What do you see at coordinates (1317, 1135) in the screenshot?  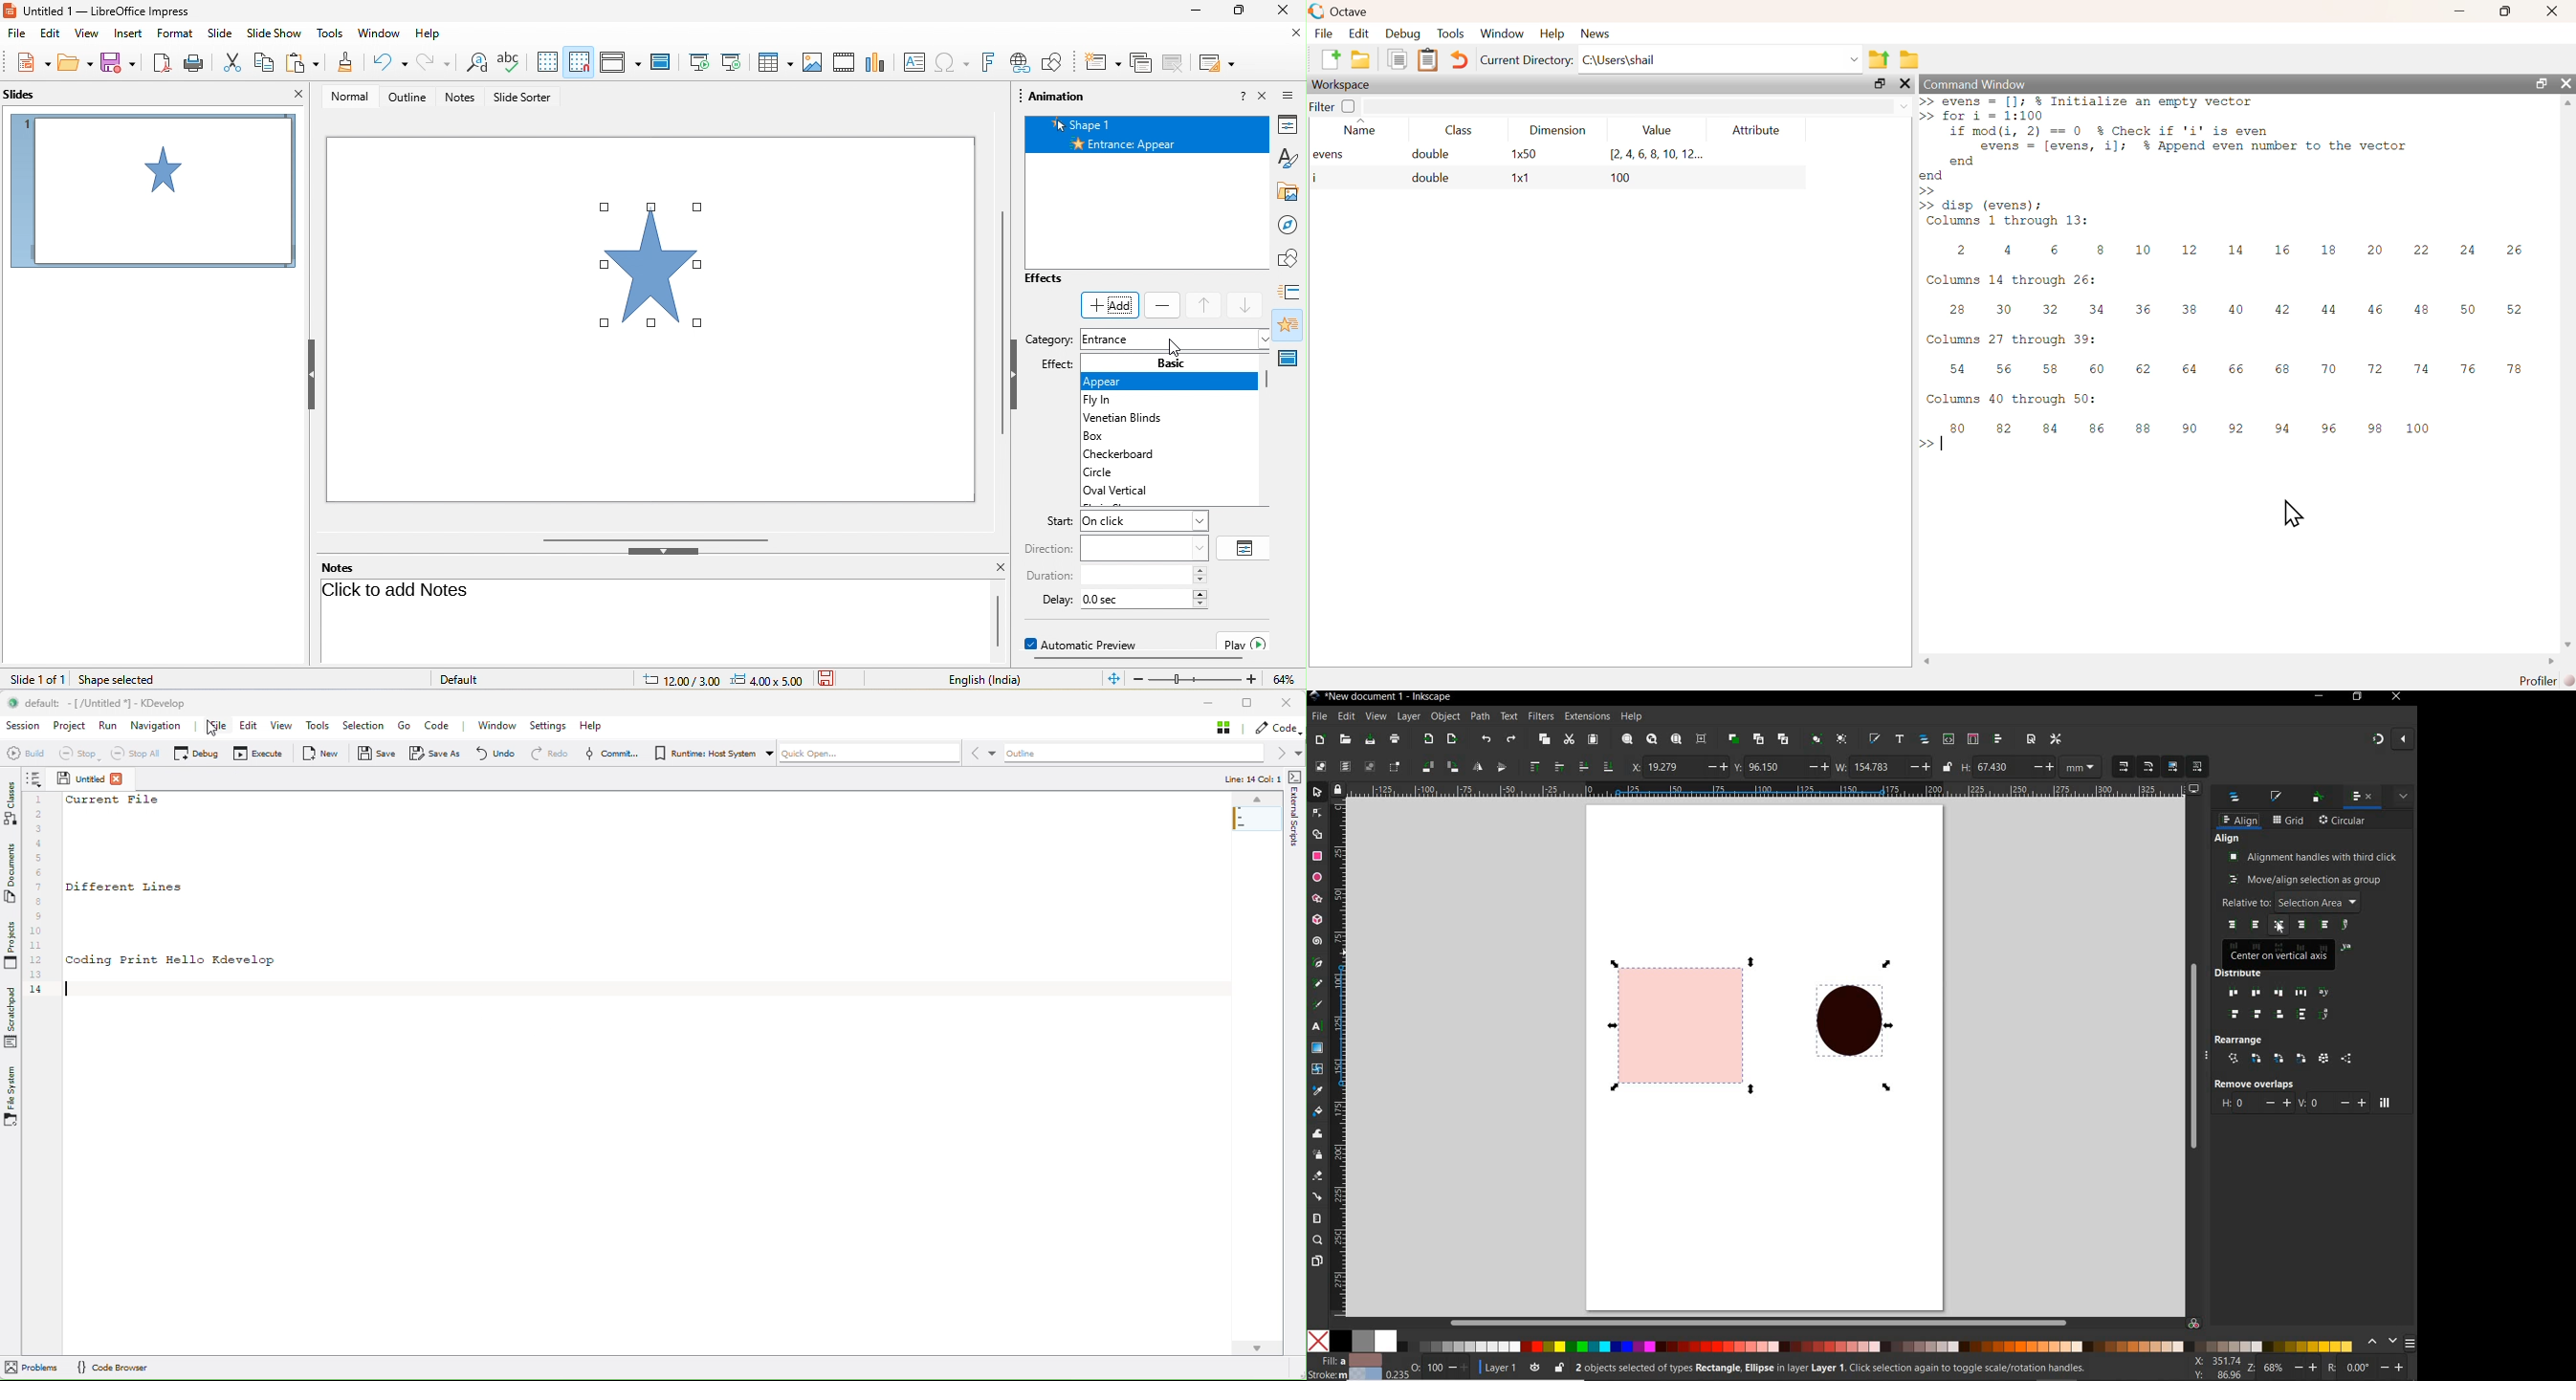 I see `tweak tool` at bounding box center [1317, 1135].